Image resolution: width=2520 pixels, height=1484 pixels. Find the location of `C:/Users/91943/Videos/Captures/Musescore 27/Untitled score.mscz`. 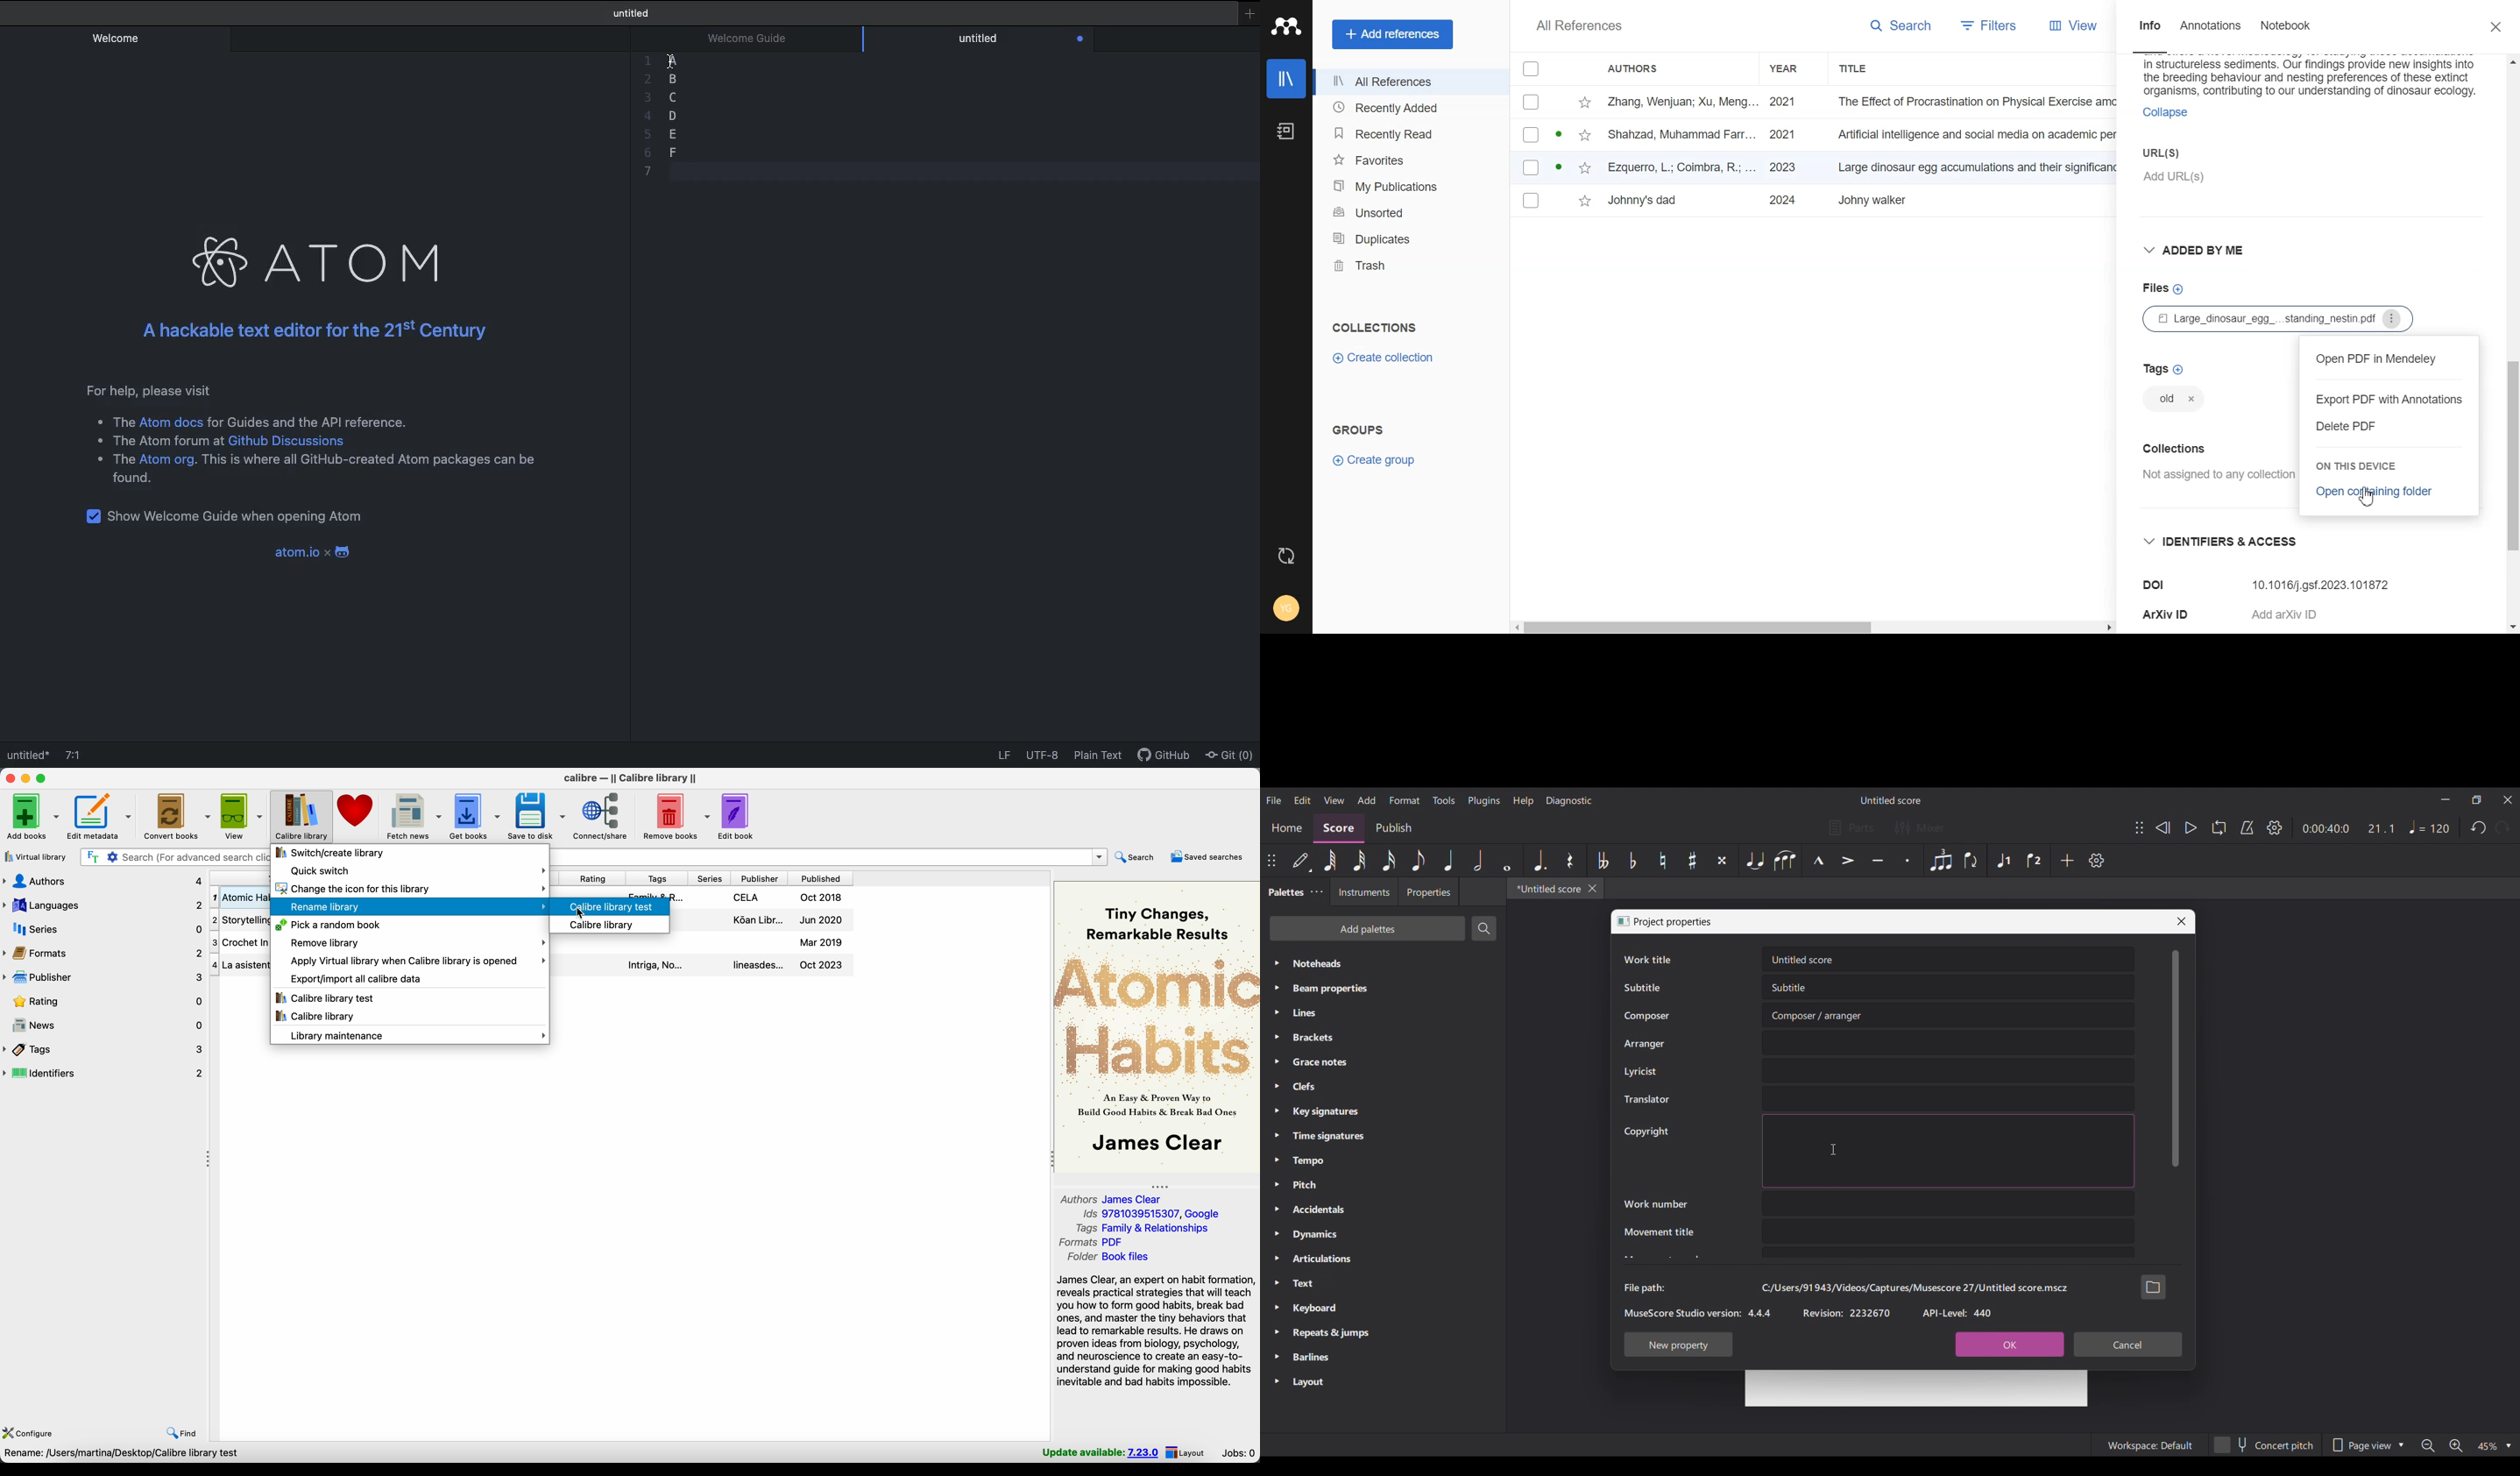

C:/Users/91943/Videos/Captures/Musescore 27/Untitled score.mscz is located at coordinates (1914, 1288).